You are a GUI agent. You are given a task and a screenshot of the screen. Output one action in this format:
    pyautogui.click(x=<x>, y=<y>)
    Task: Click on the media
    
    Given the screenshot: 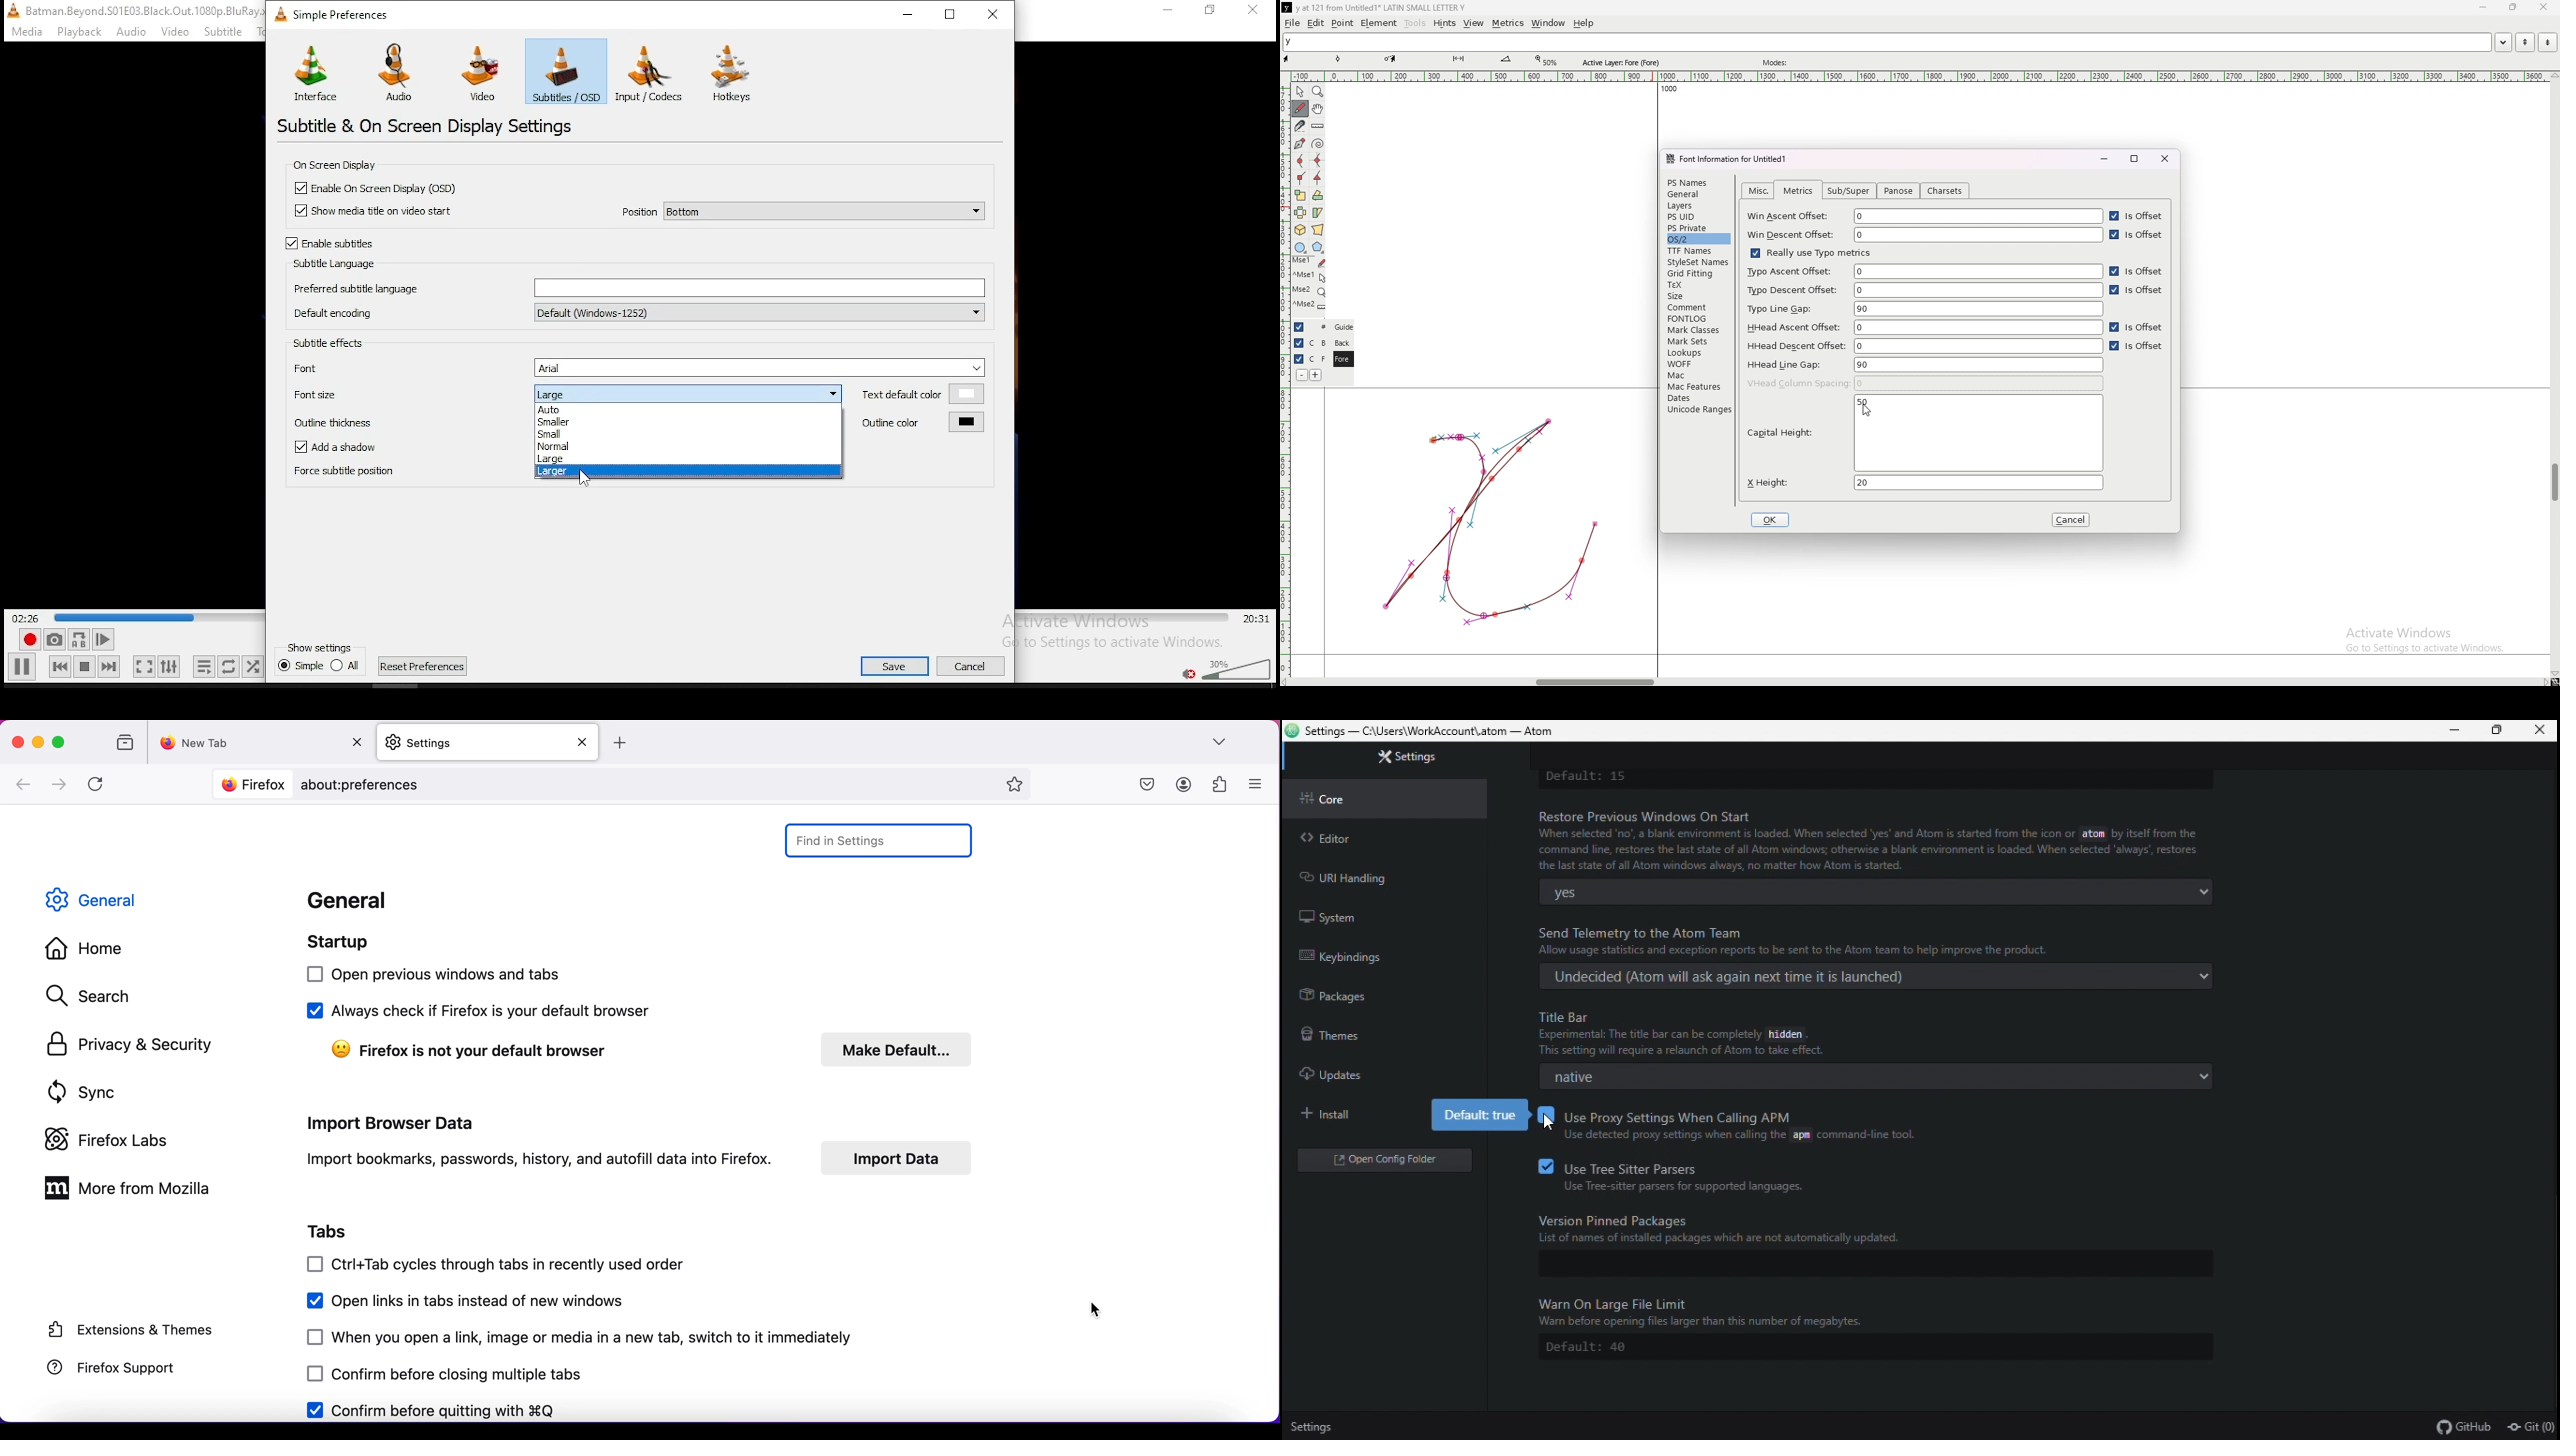 What is the action you would take?
    pyautogui.click(x=29, y=32)
    